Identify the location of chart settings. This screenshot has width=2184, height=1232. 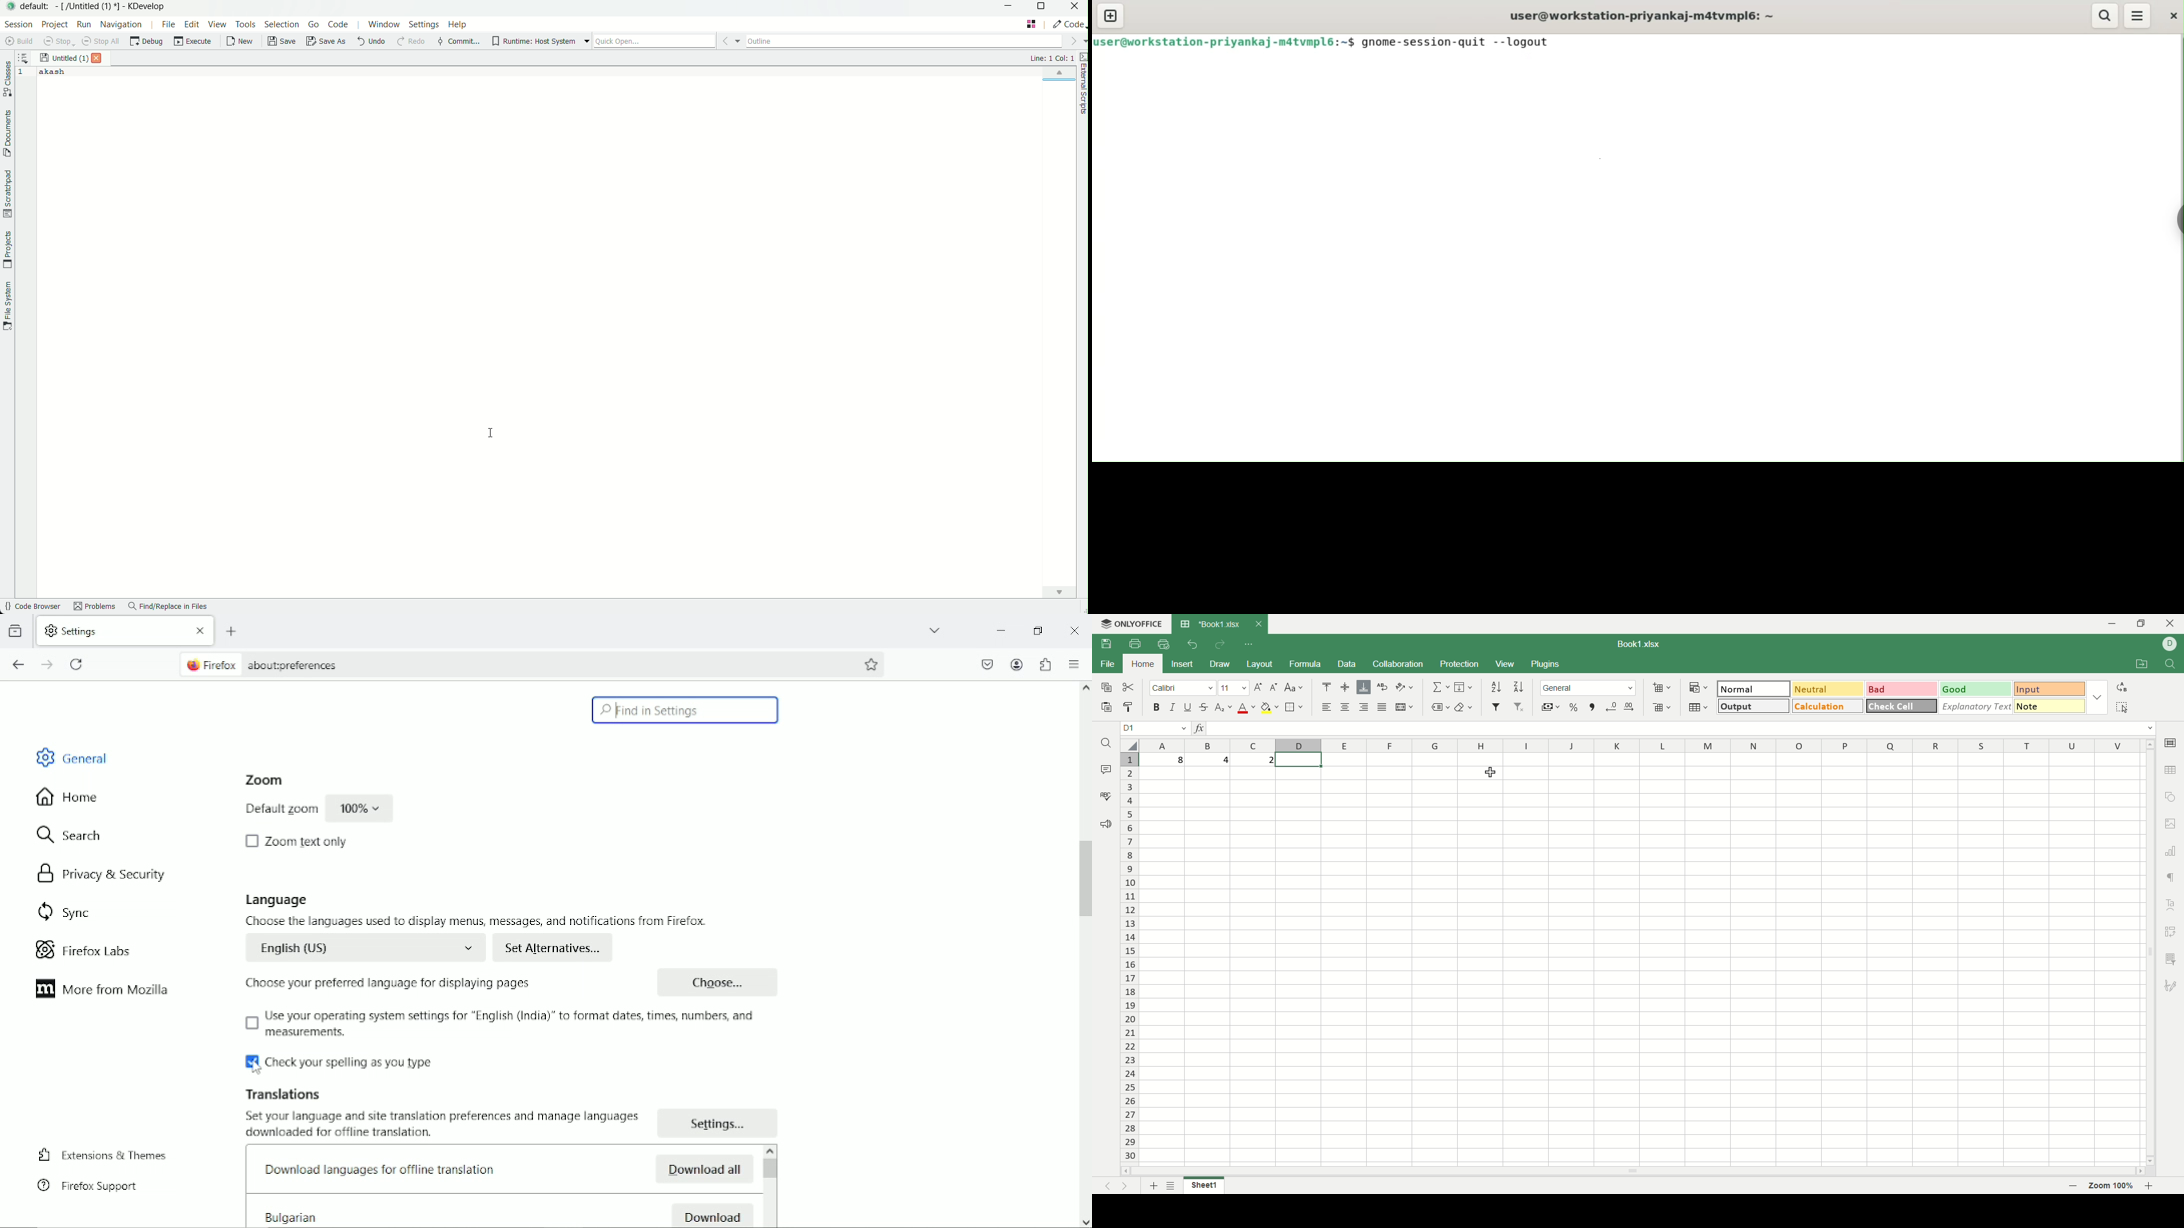
(2173, 851).